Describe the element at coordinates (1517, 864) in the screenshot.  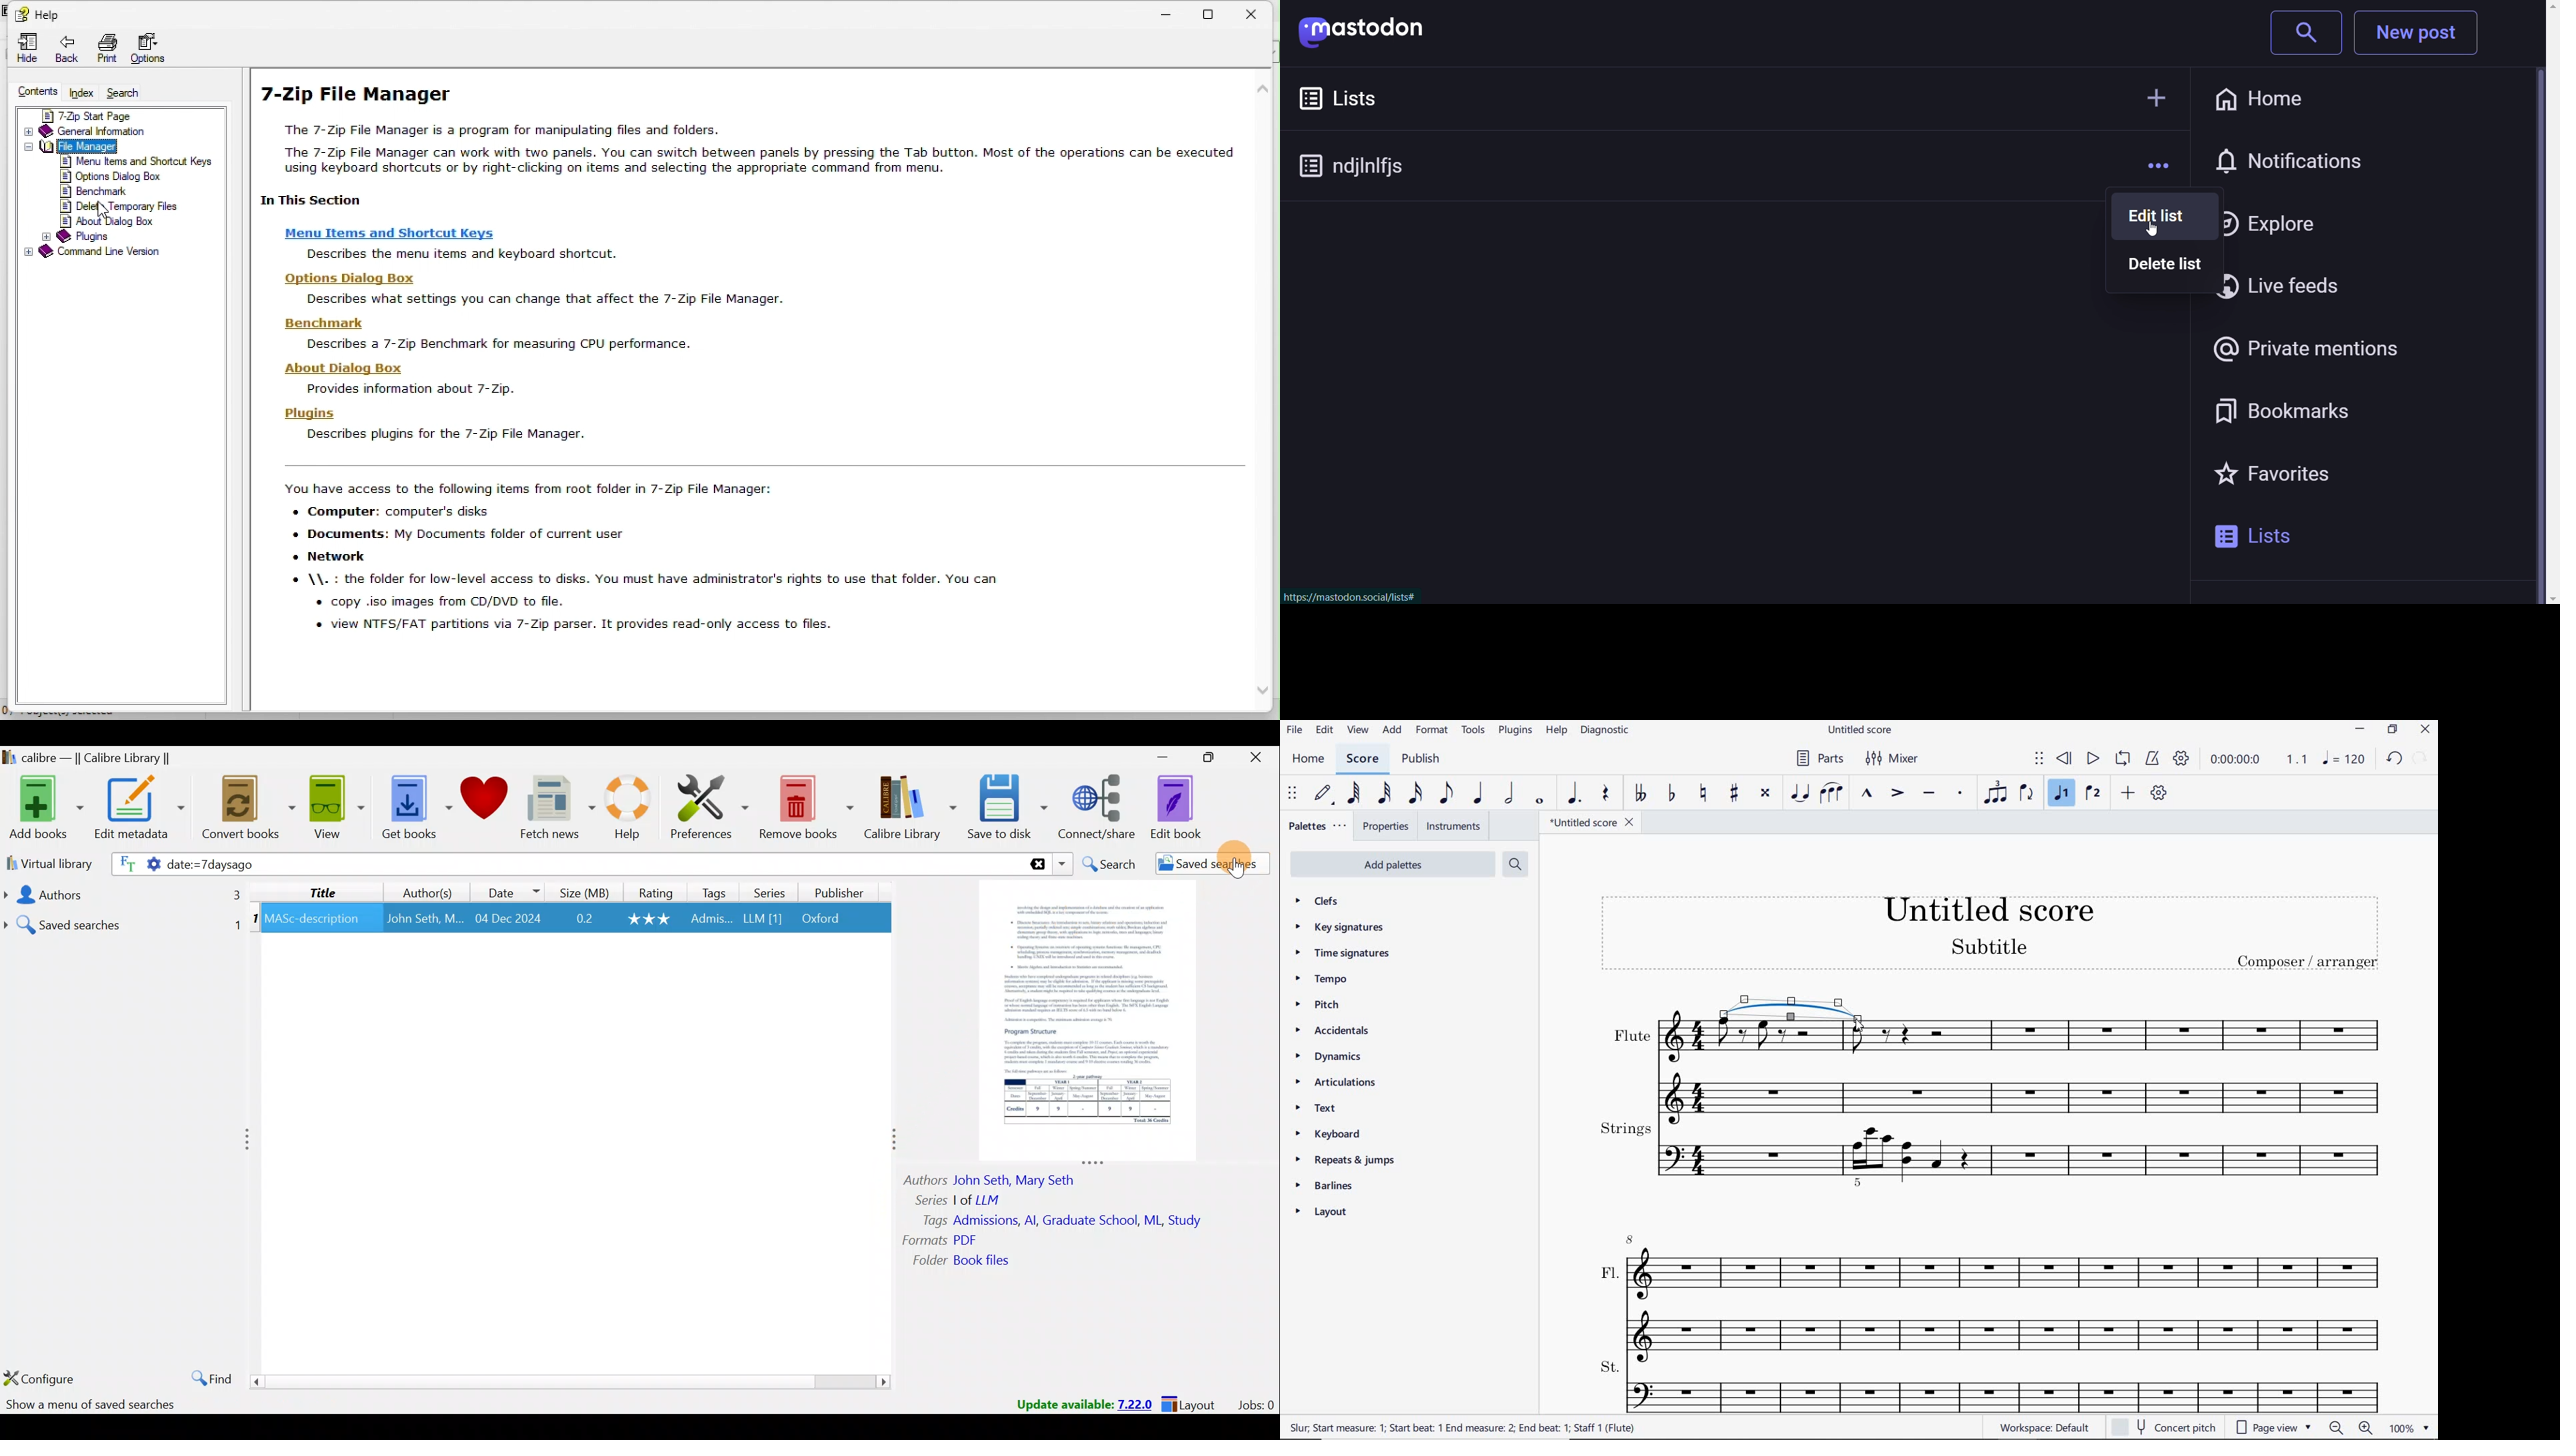
I see `search palettes` at that location.